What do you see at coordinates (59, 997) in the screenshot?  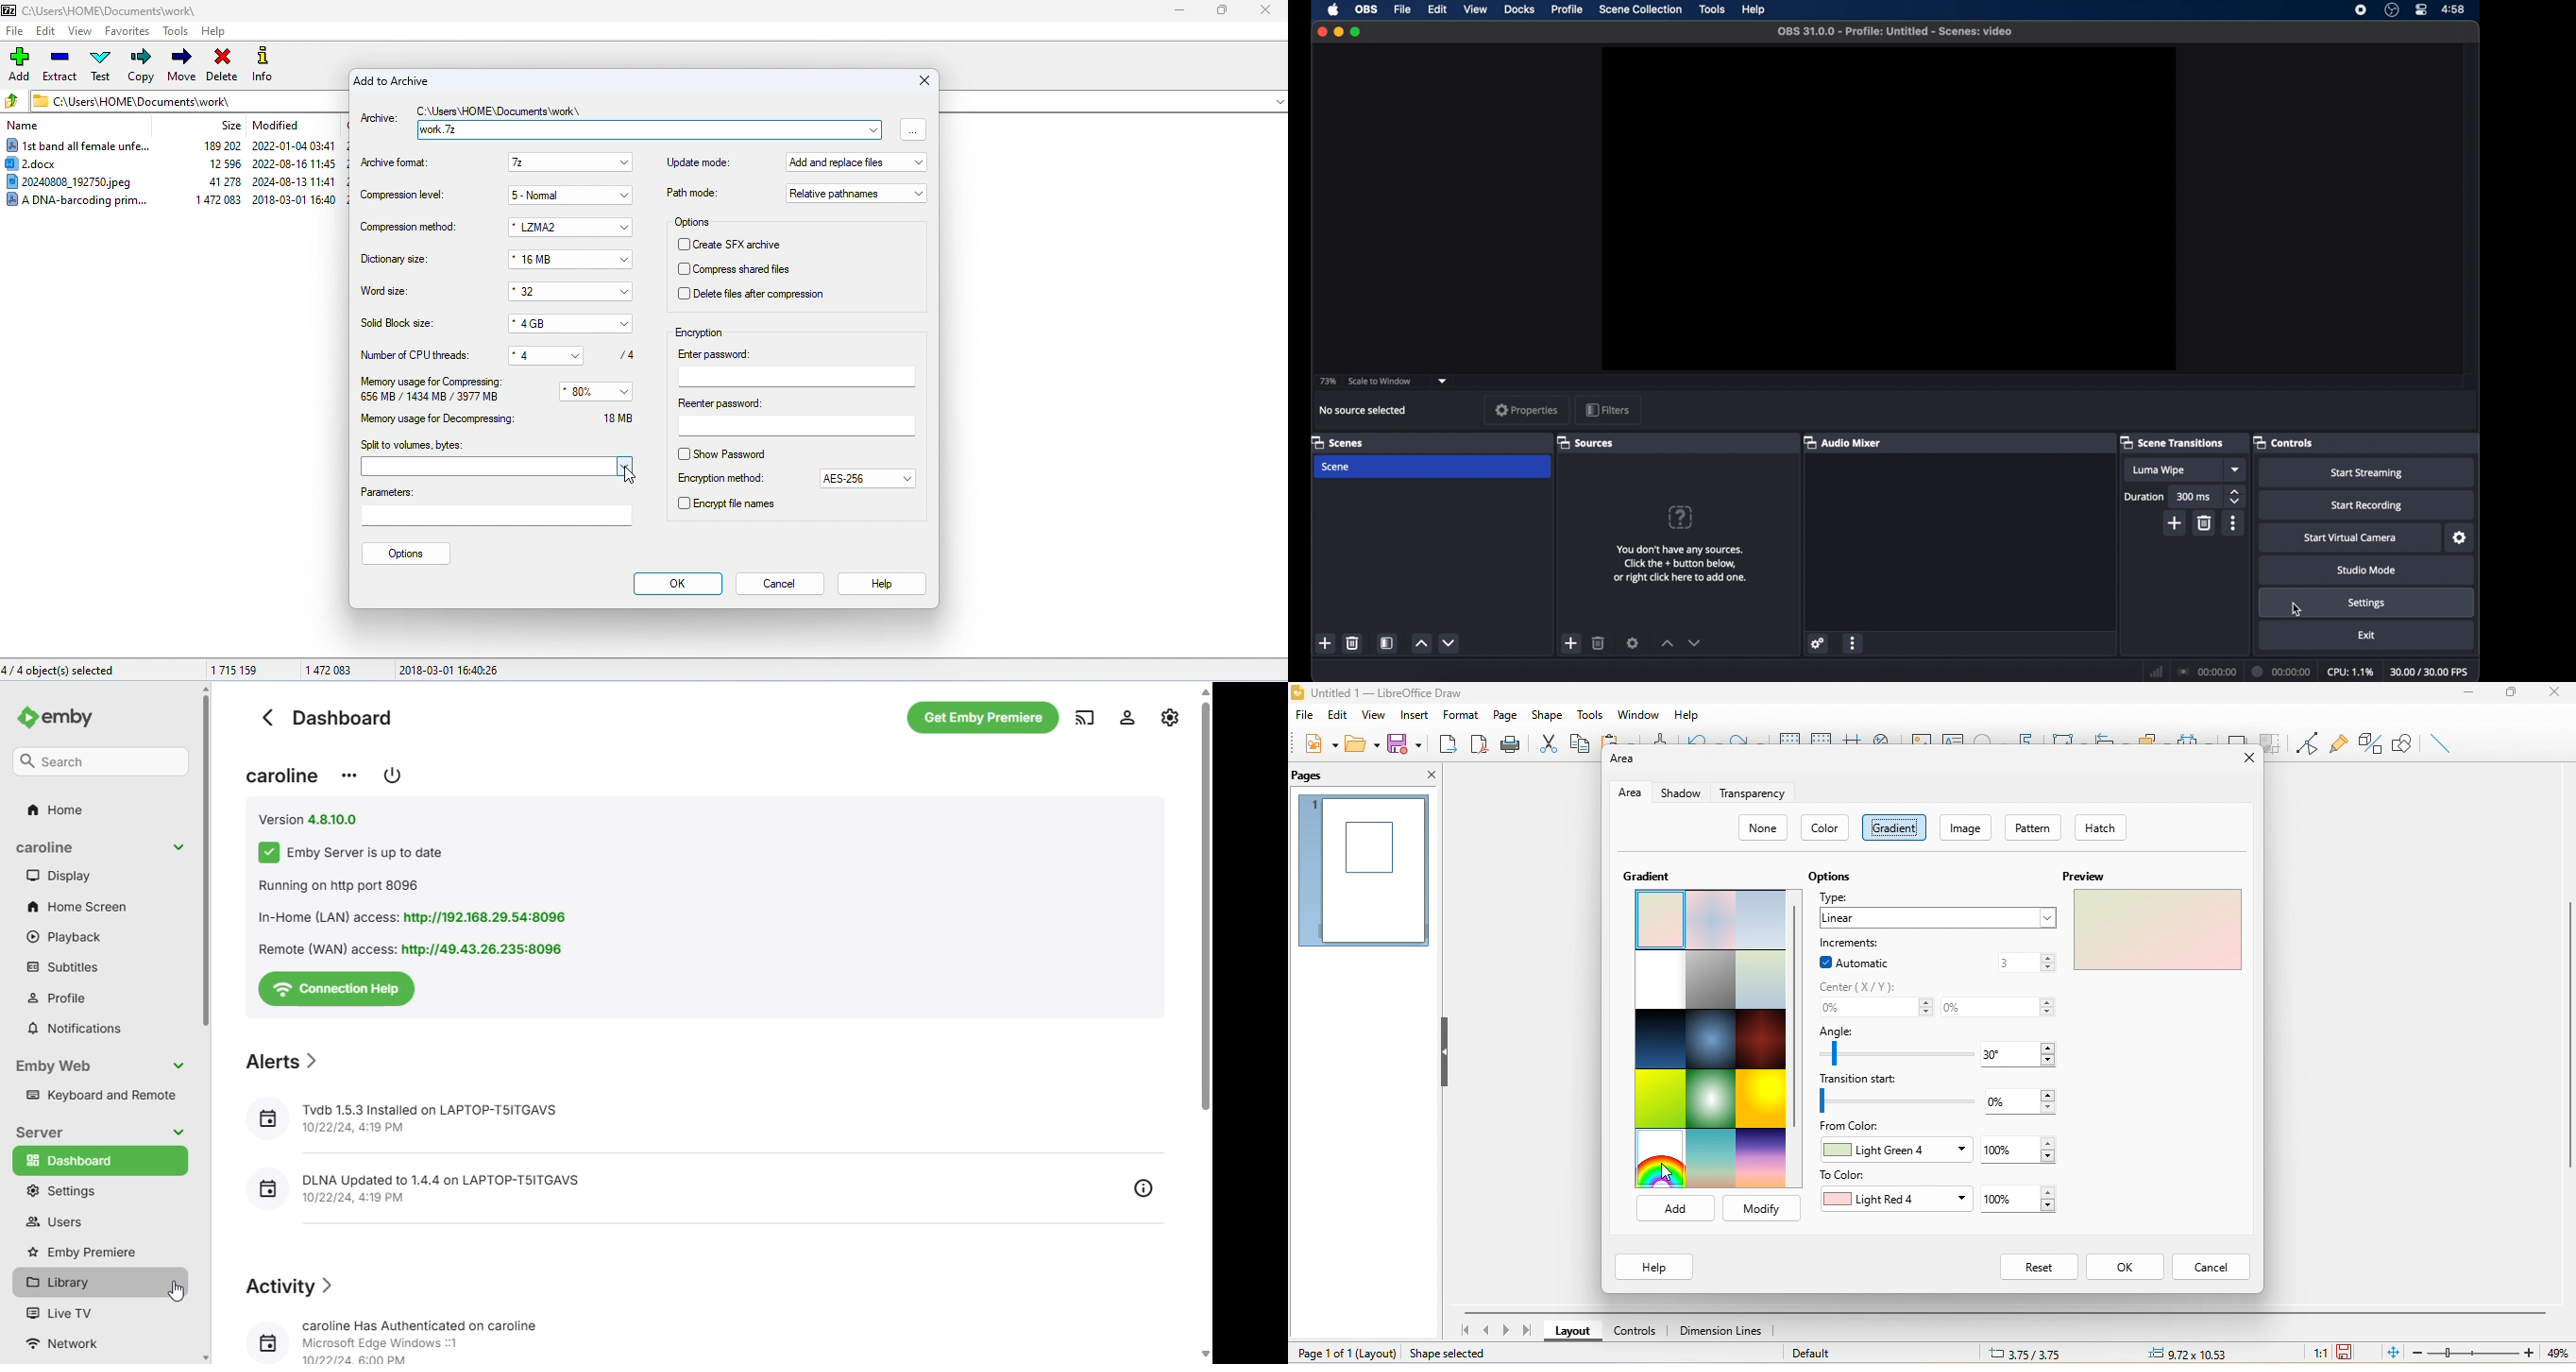 I see `profile` at bounding box center [59, 997].